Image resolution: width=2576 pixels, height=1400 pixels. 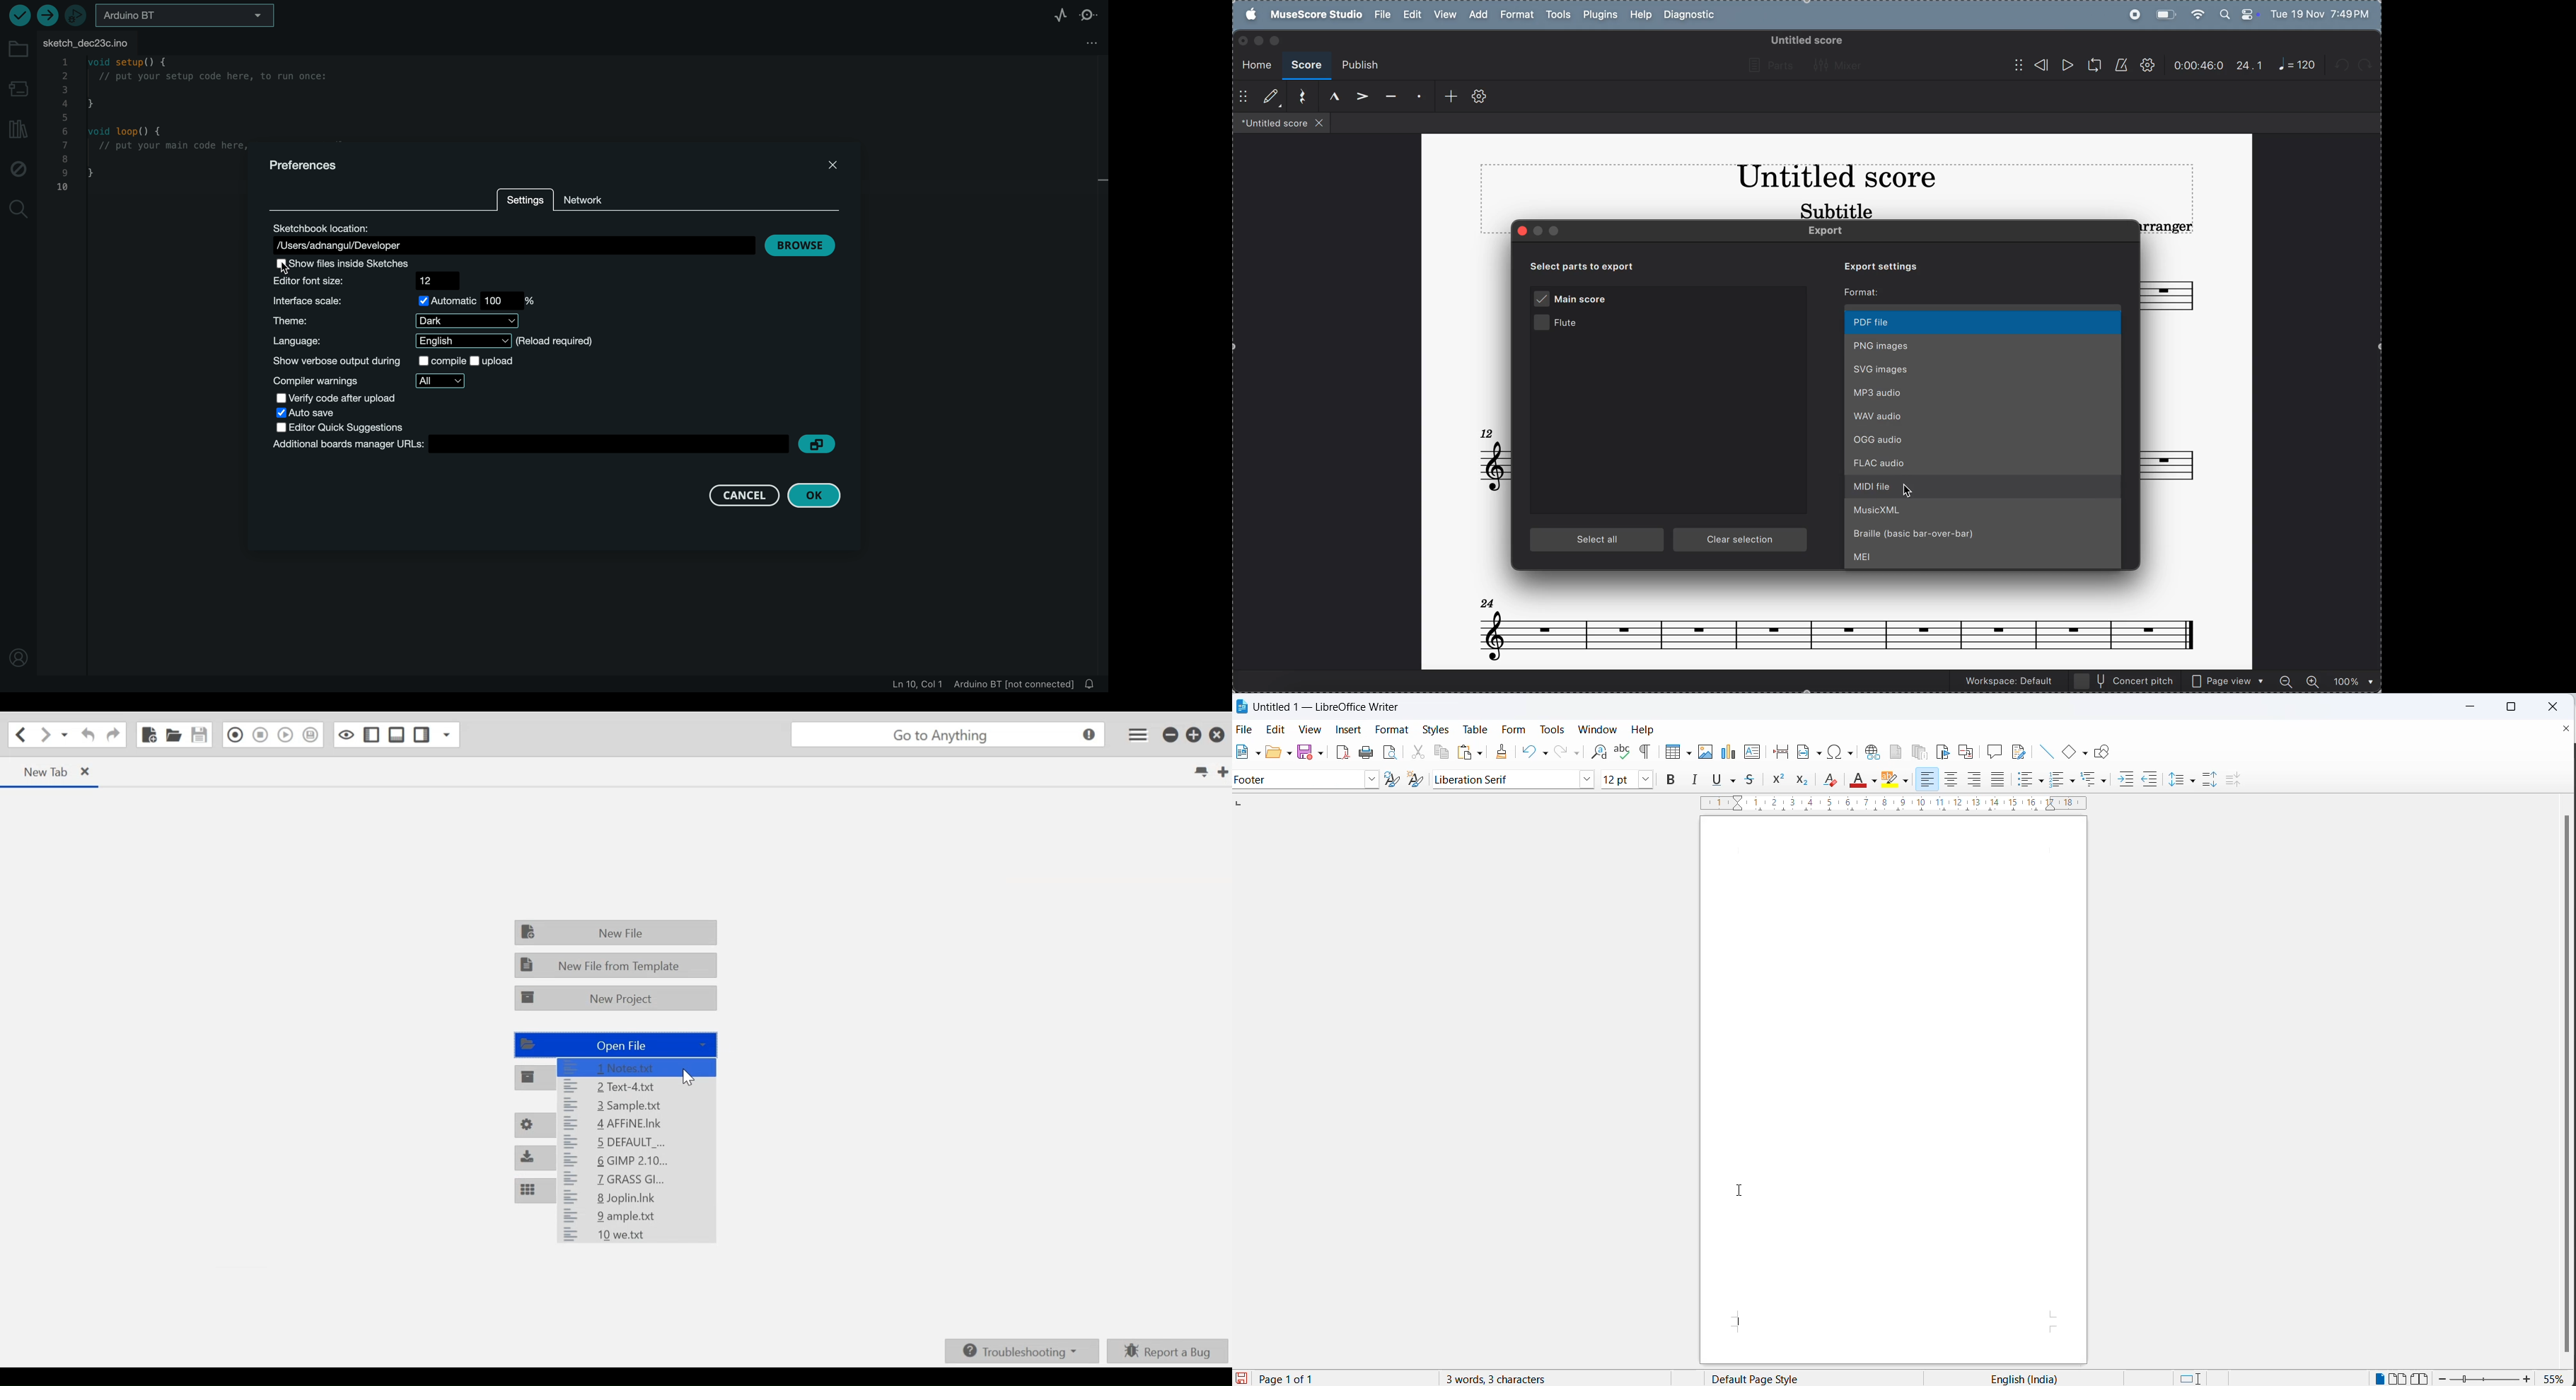 I want to click on insert special characters, so click(x=1842, y=752).